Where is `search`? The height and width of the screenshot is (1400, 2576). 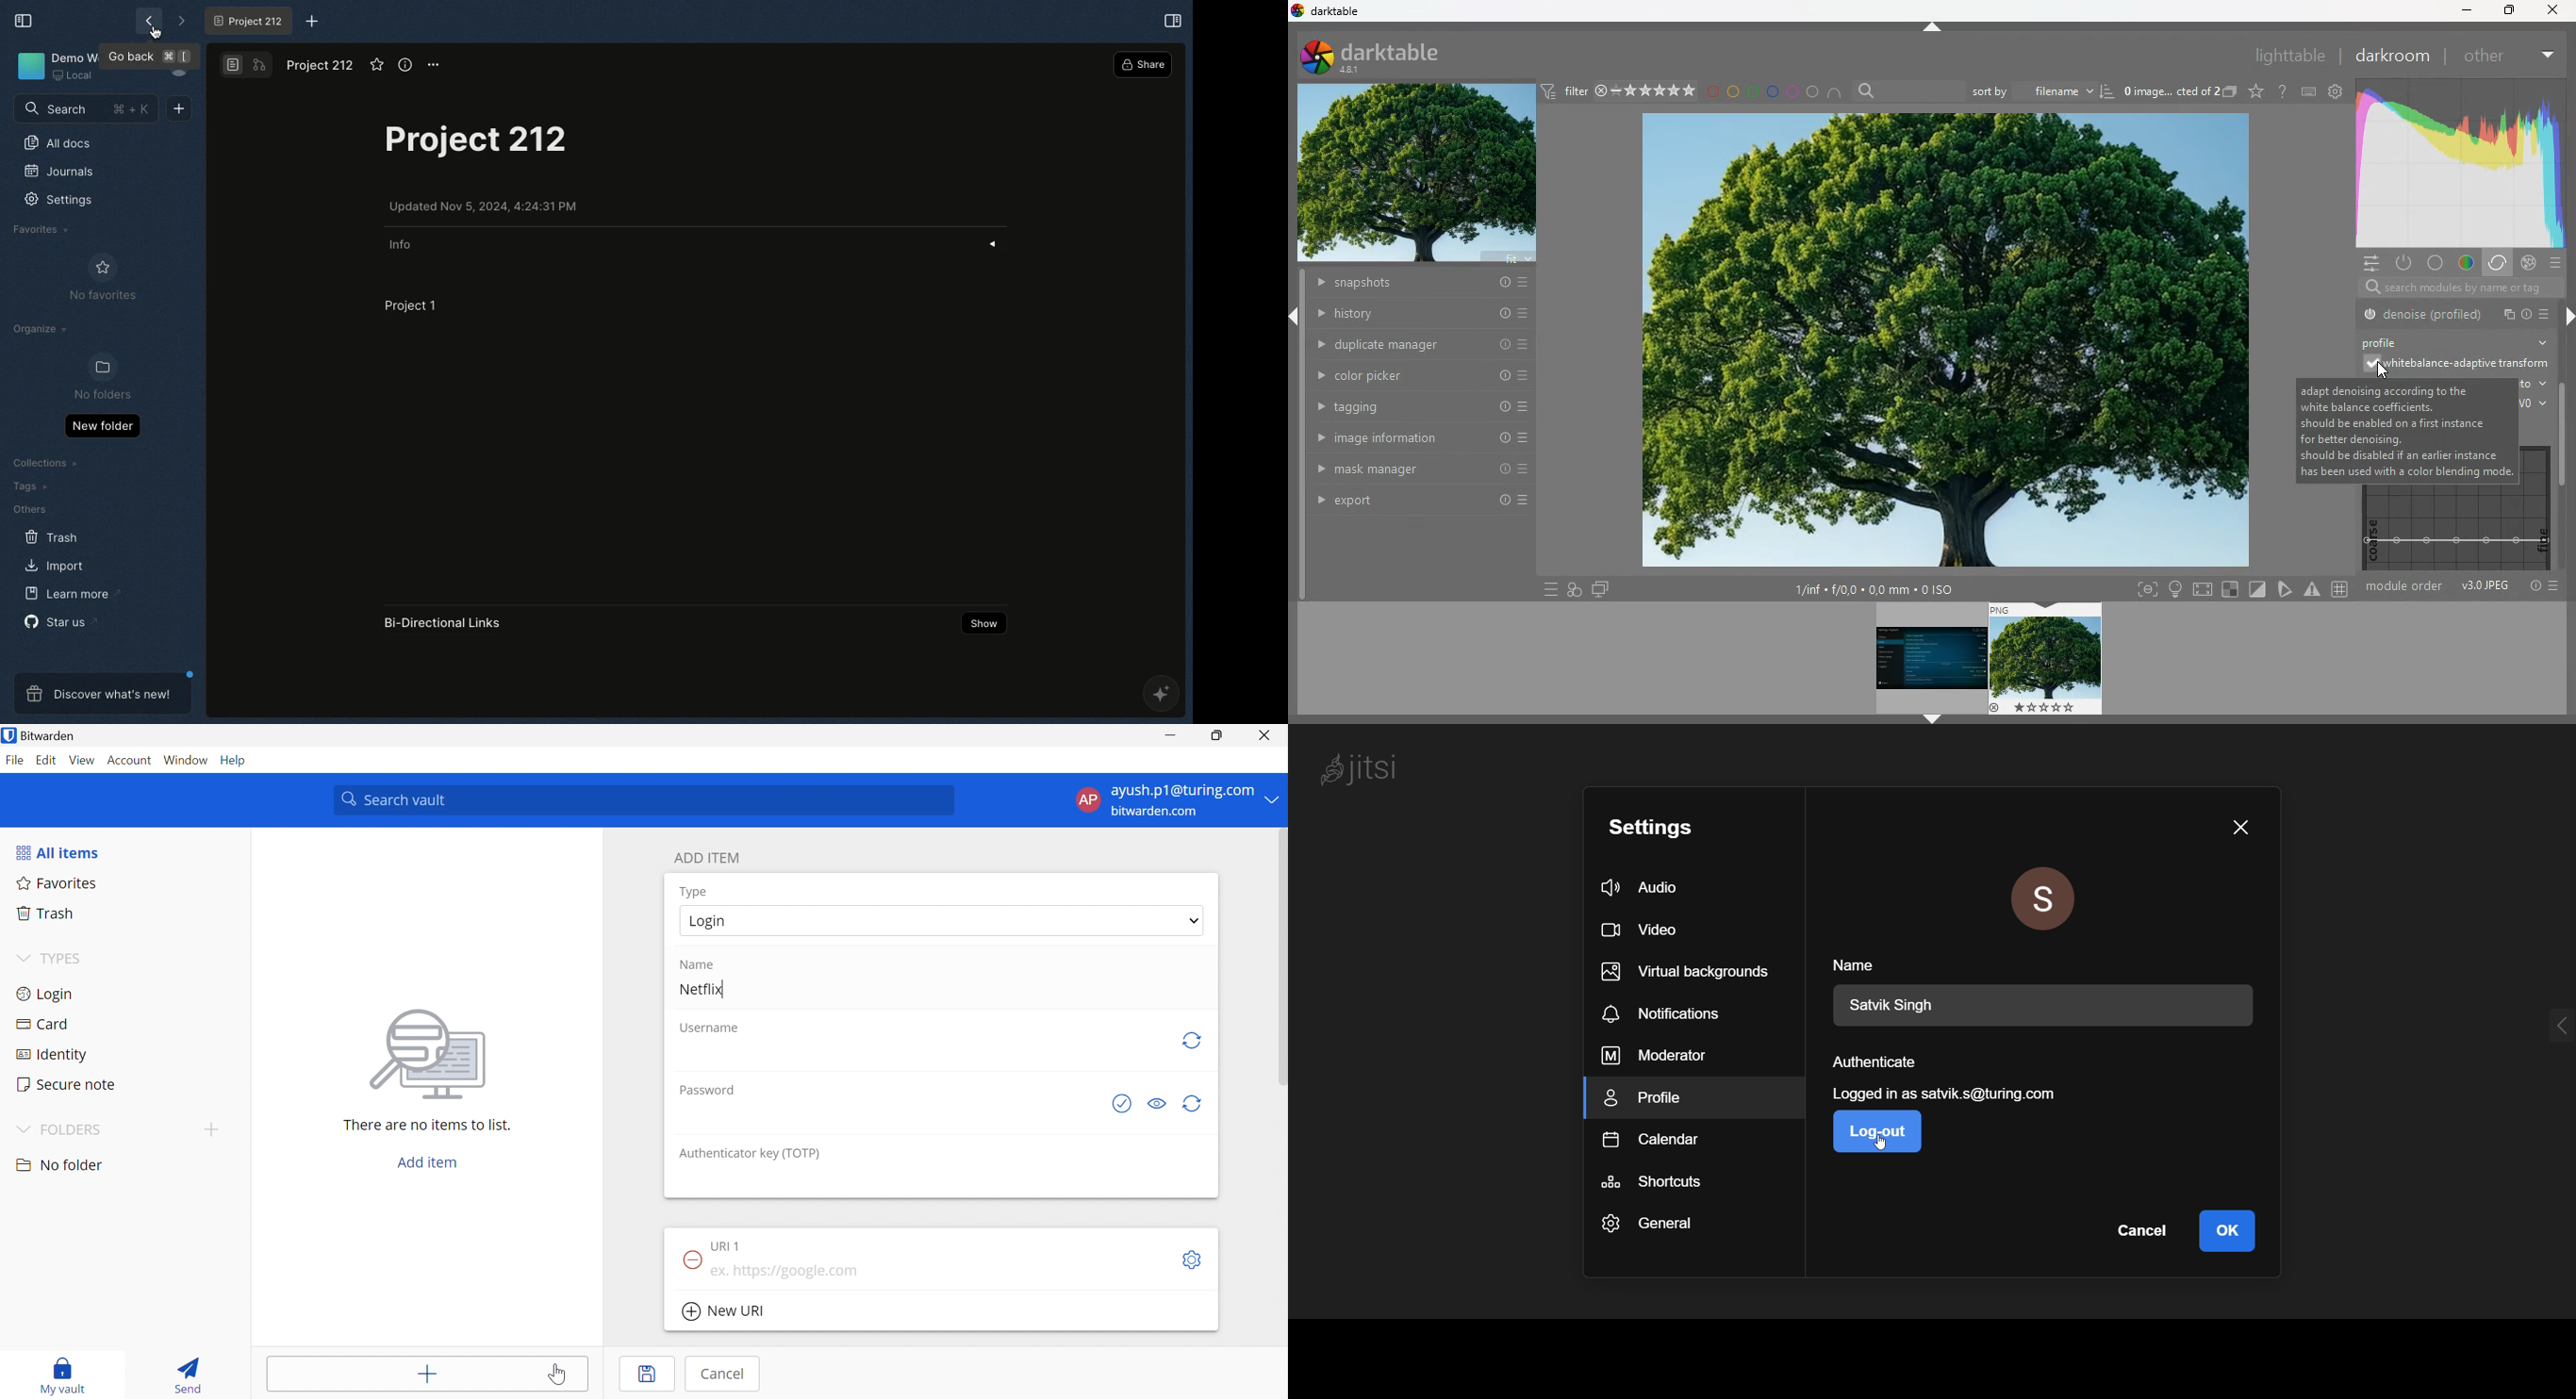
search is located at coordinates (2366, 288).